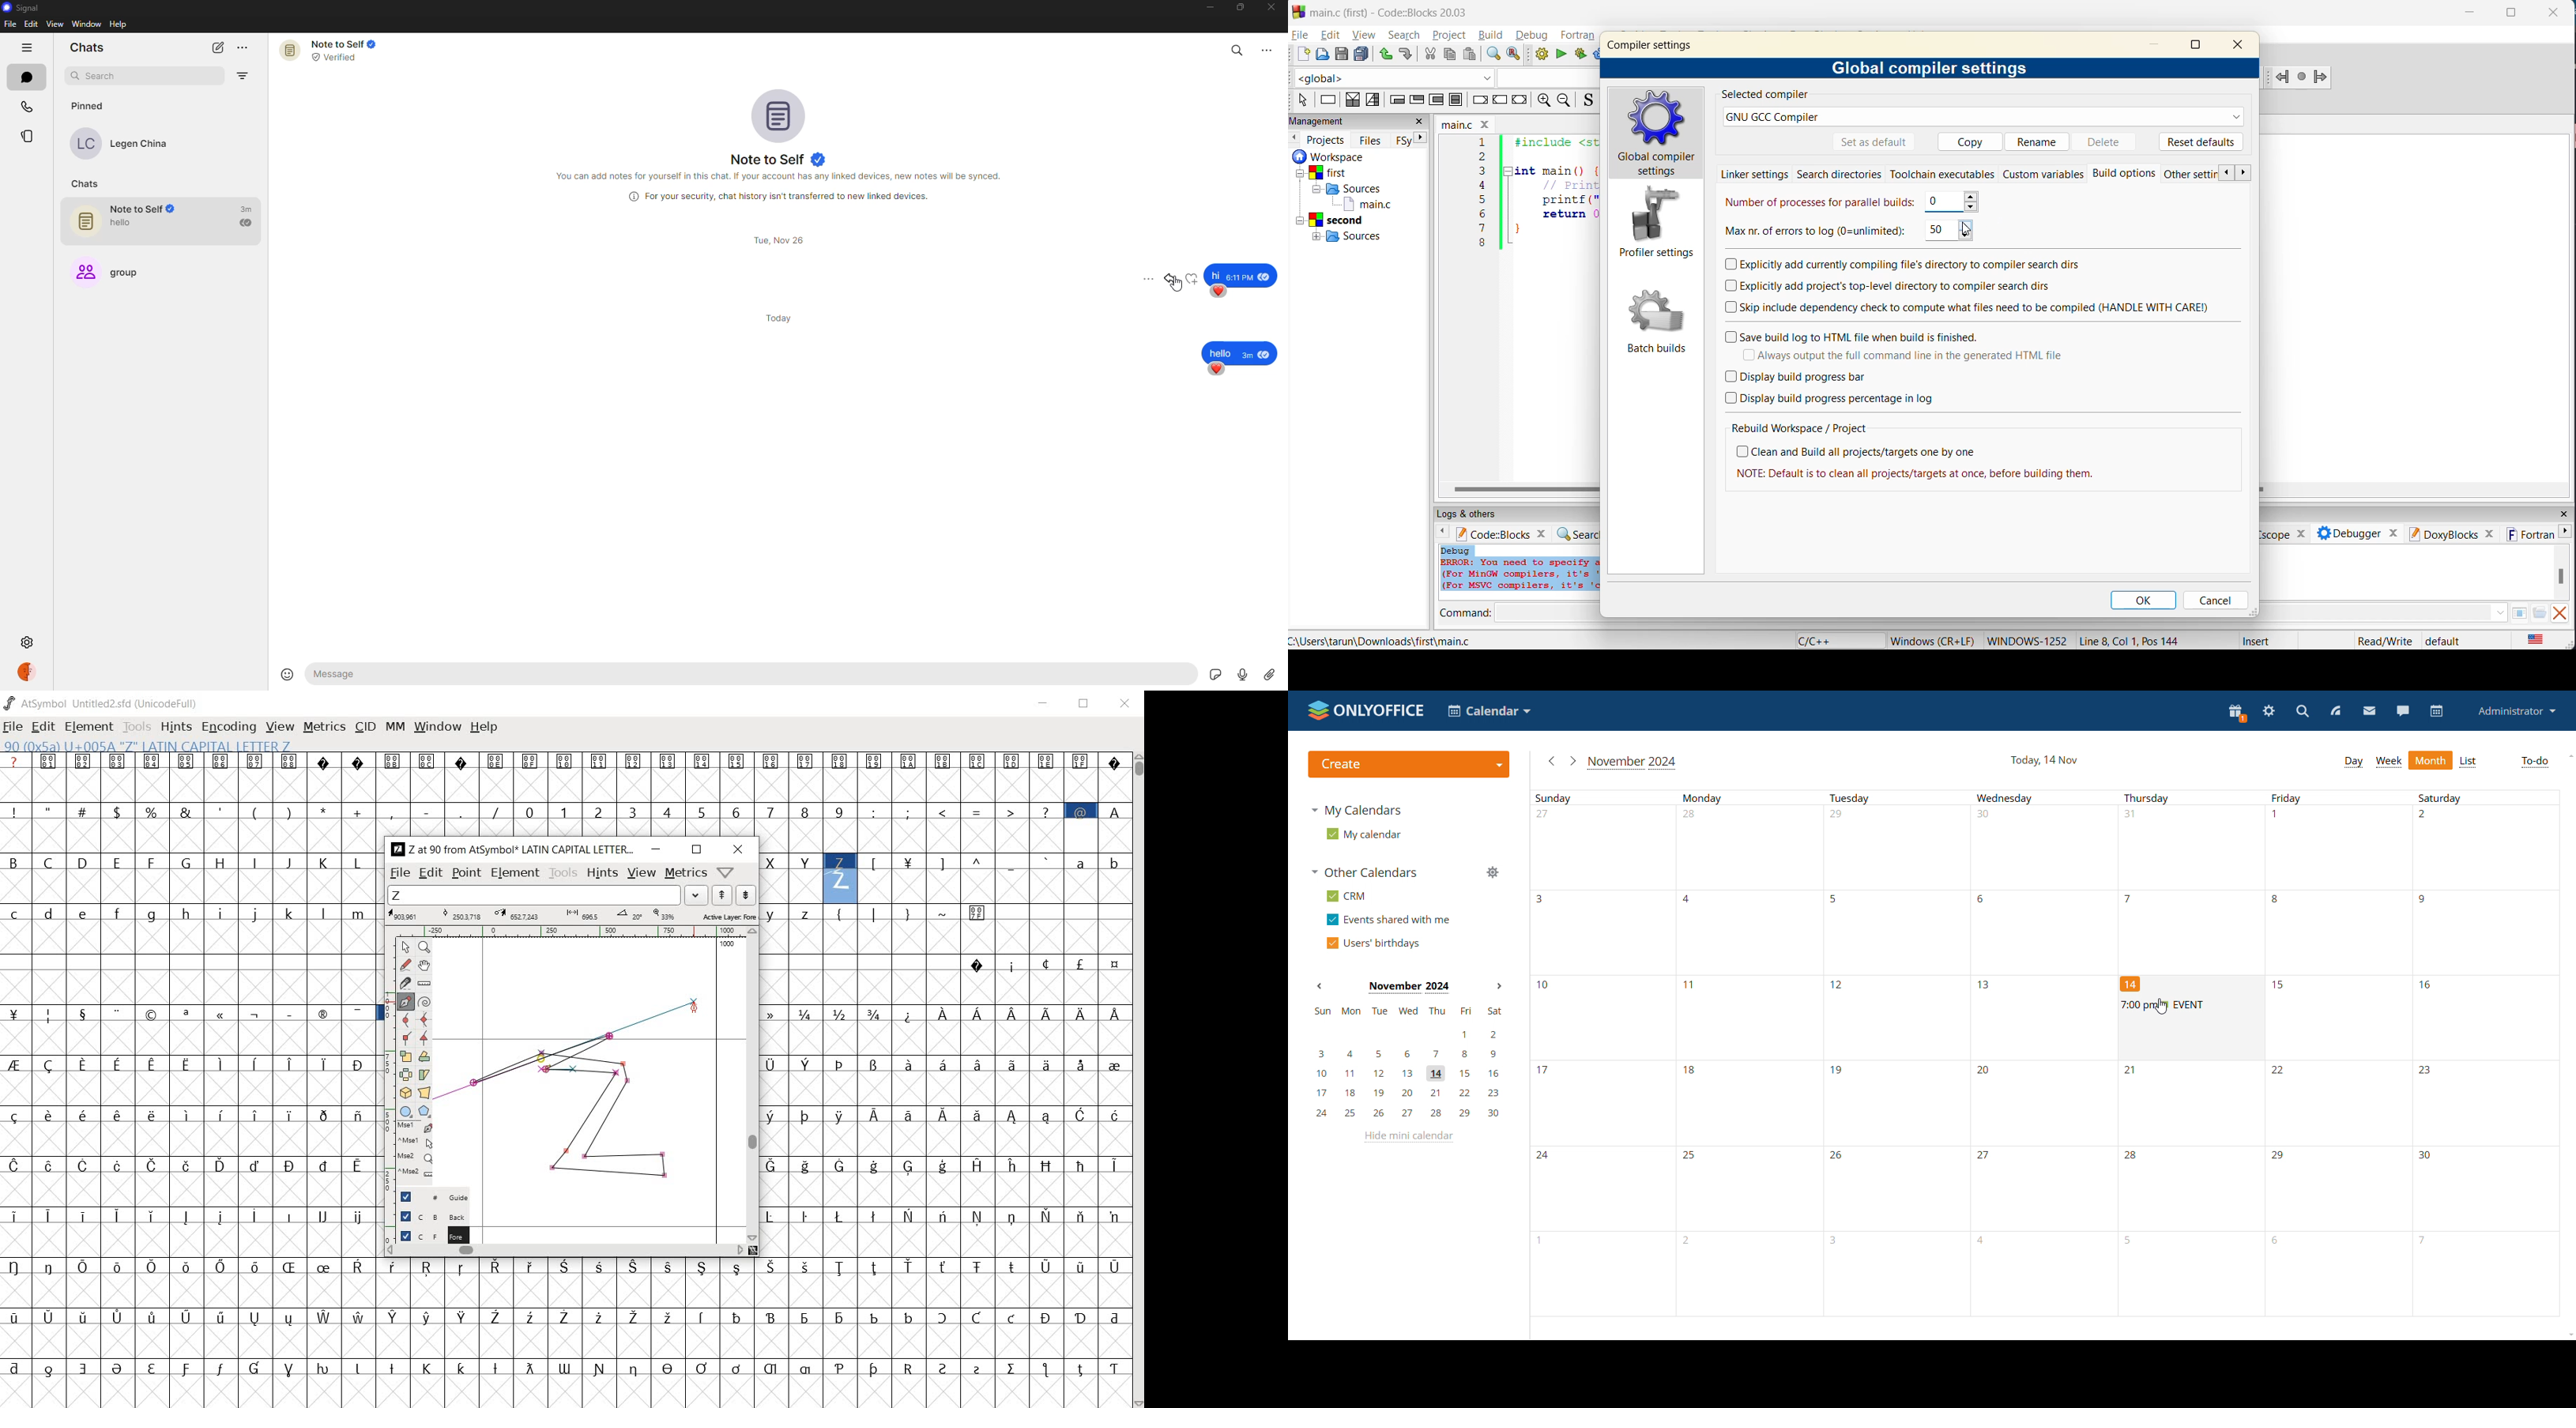  Describe the element at coordinates (406, 1111) in the screenshot. I see `rectangle or ellipse` at that location.